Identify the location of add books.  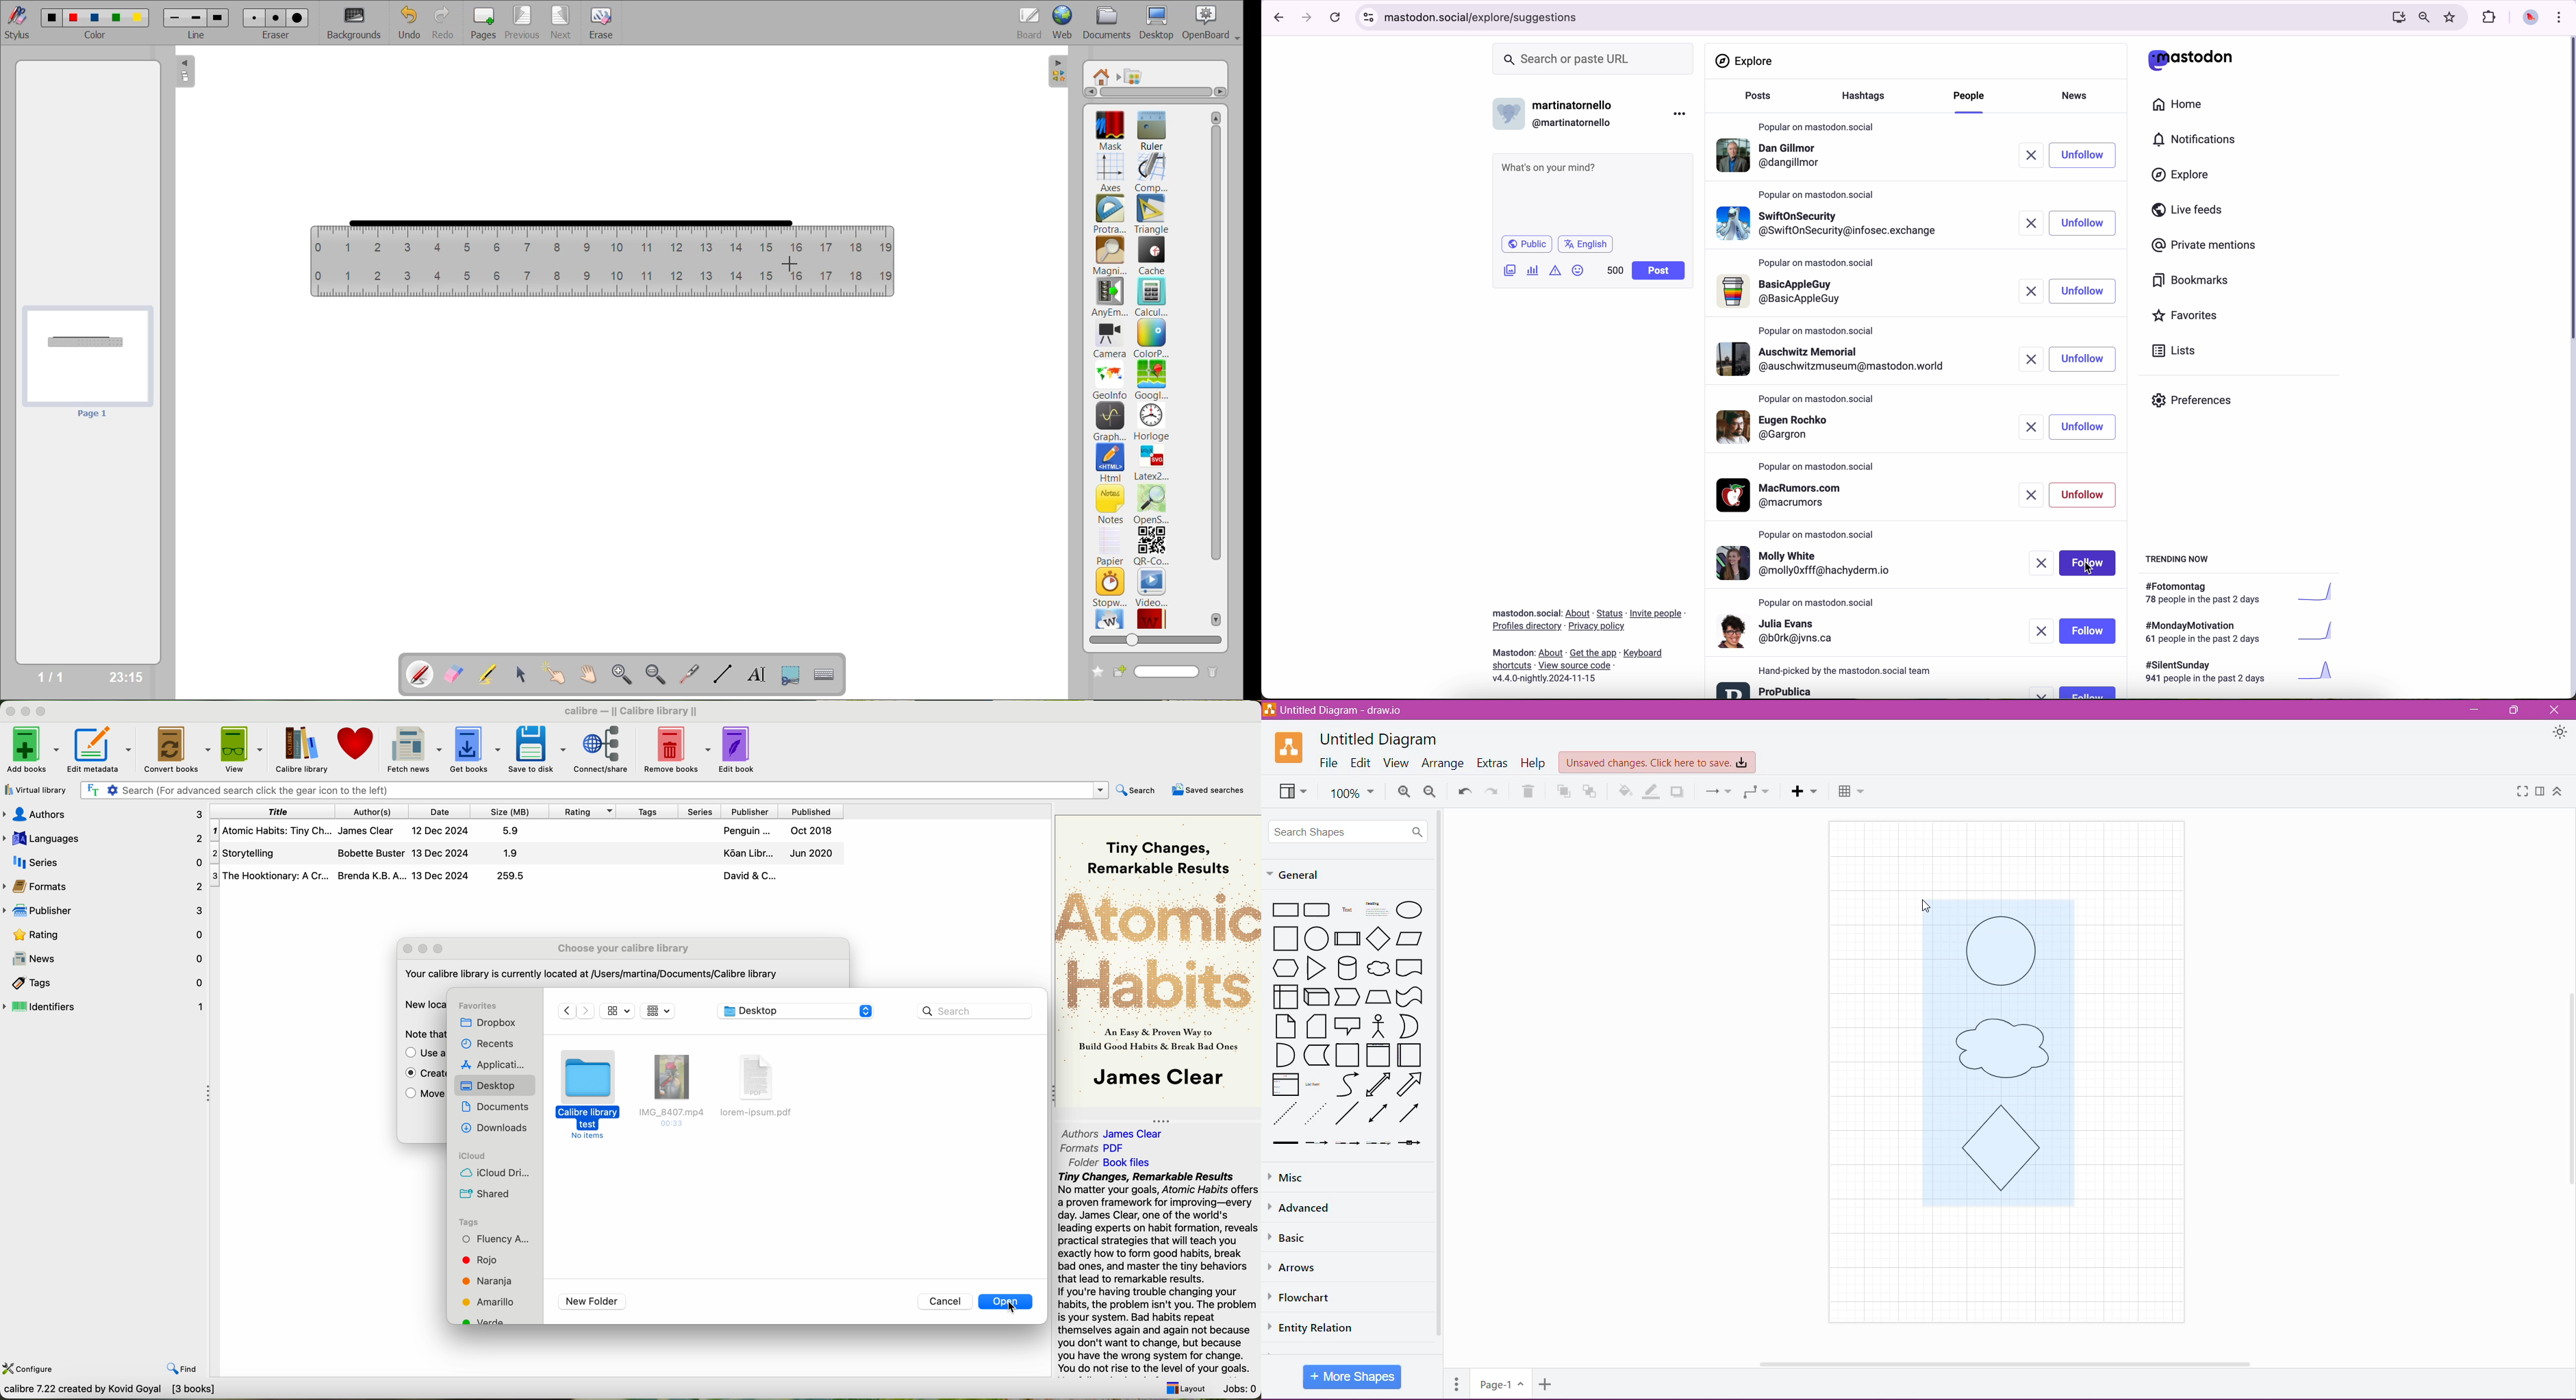
(32, 752).